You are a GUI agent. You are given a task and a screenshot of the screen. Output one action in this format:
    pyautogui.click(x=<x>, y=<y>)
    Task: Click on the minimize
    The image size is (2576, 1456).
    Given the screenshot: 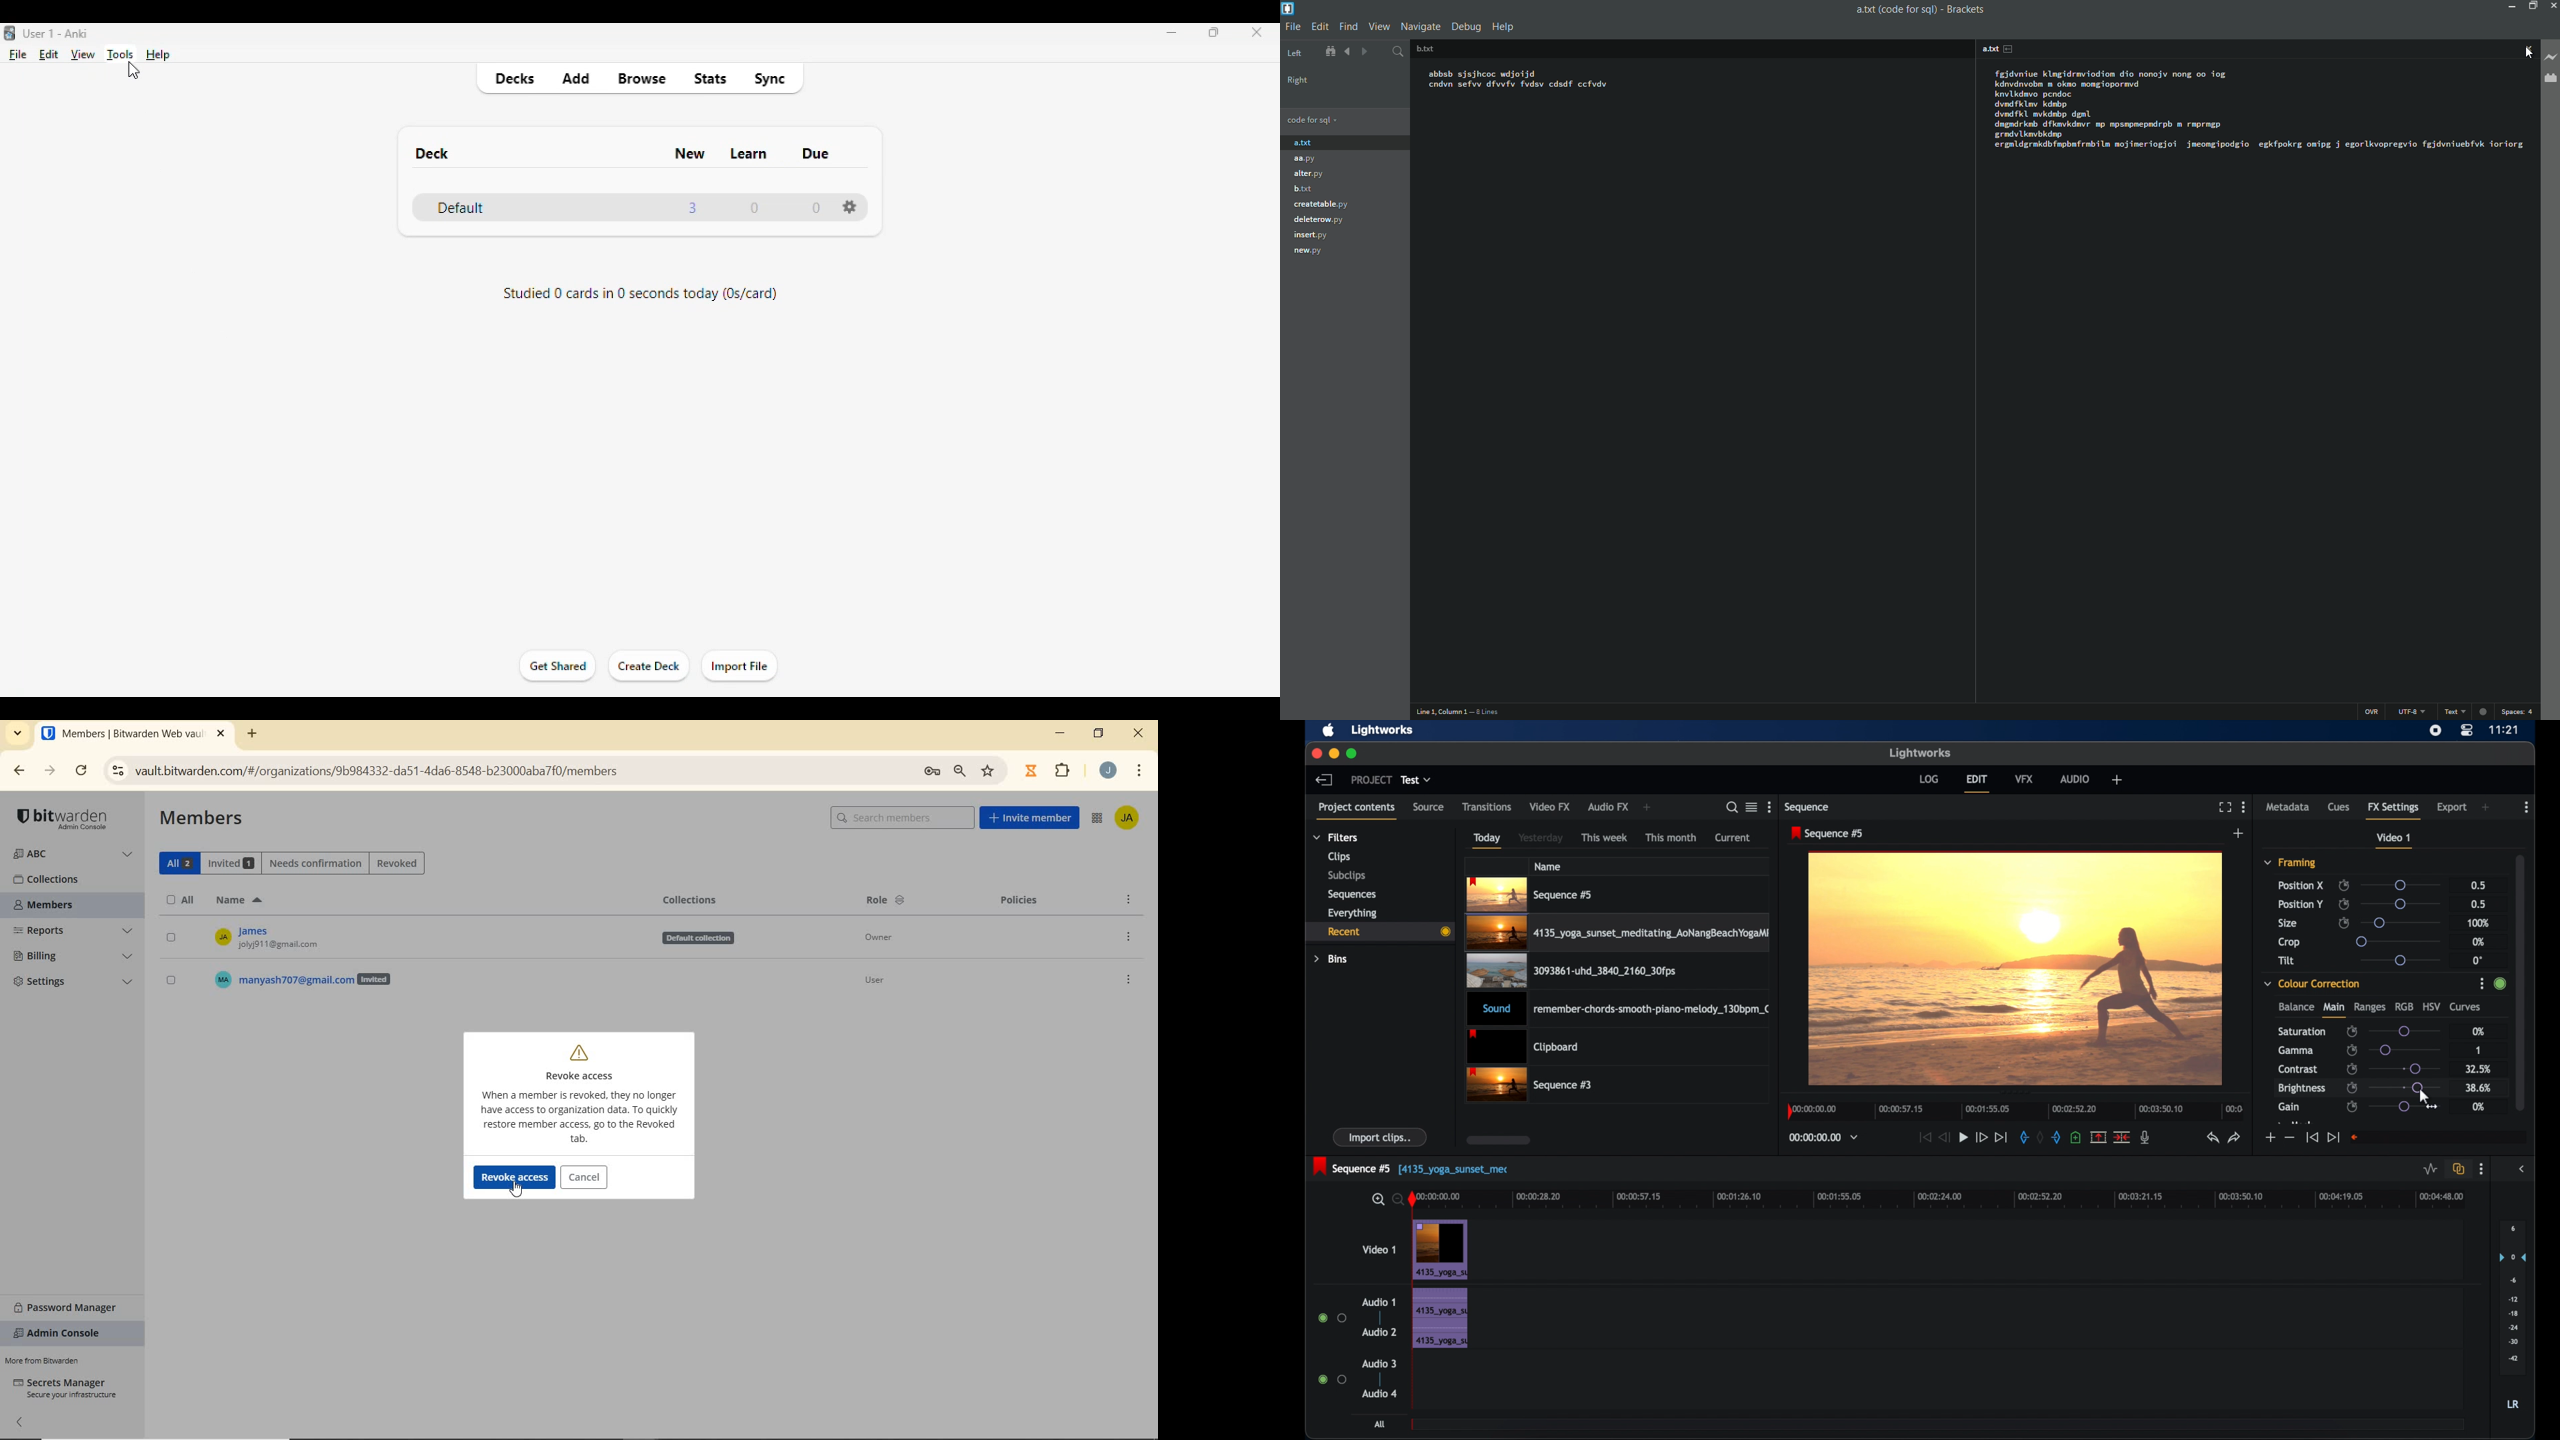 What is the action you would take?
    pyautogui.click(x=1335, y=753)
    